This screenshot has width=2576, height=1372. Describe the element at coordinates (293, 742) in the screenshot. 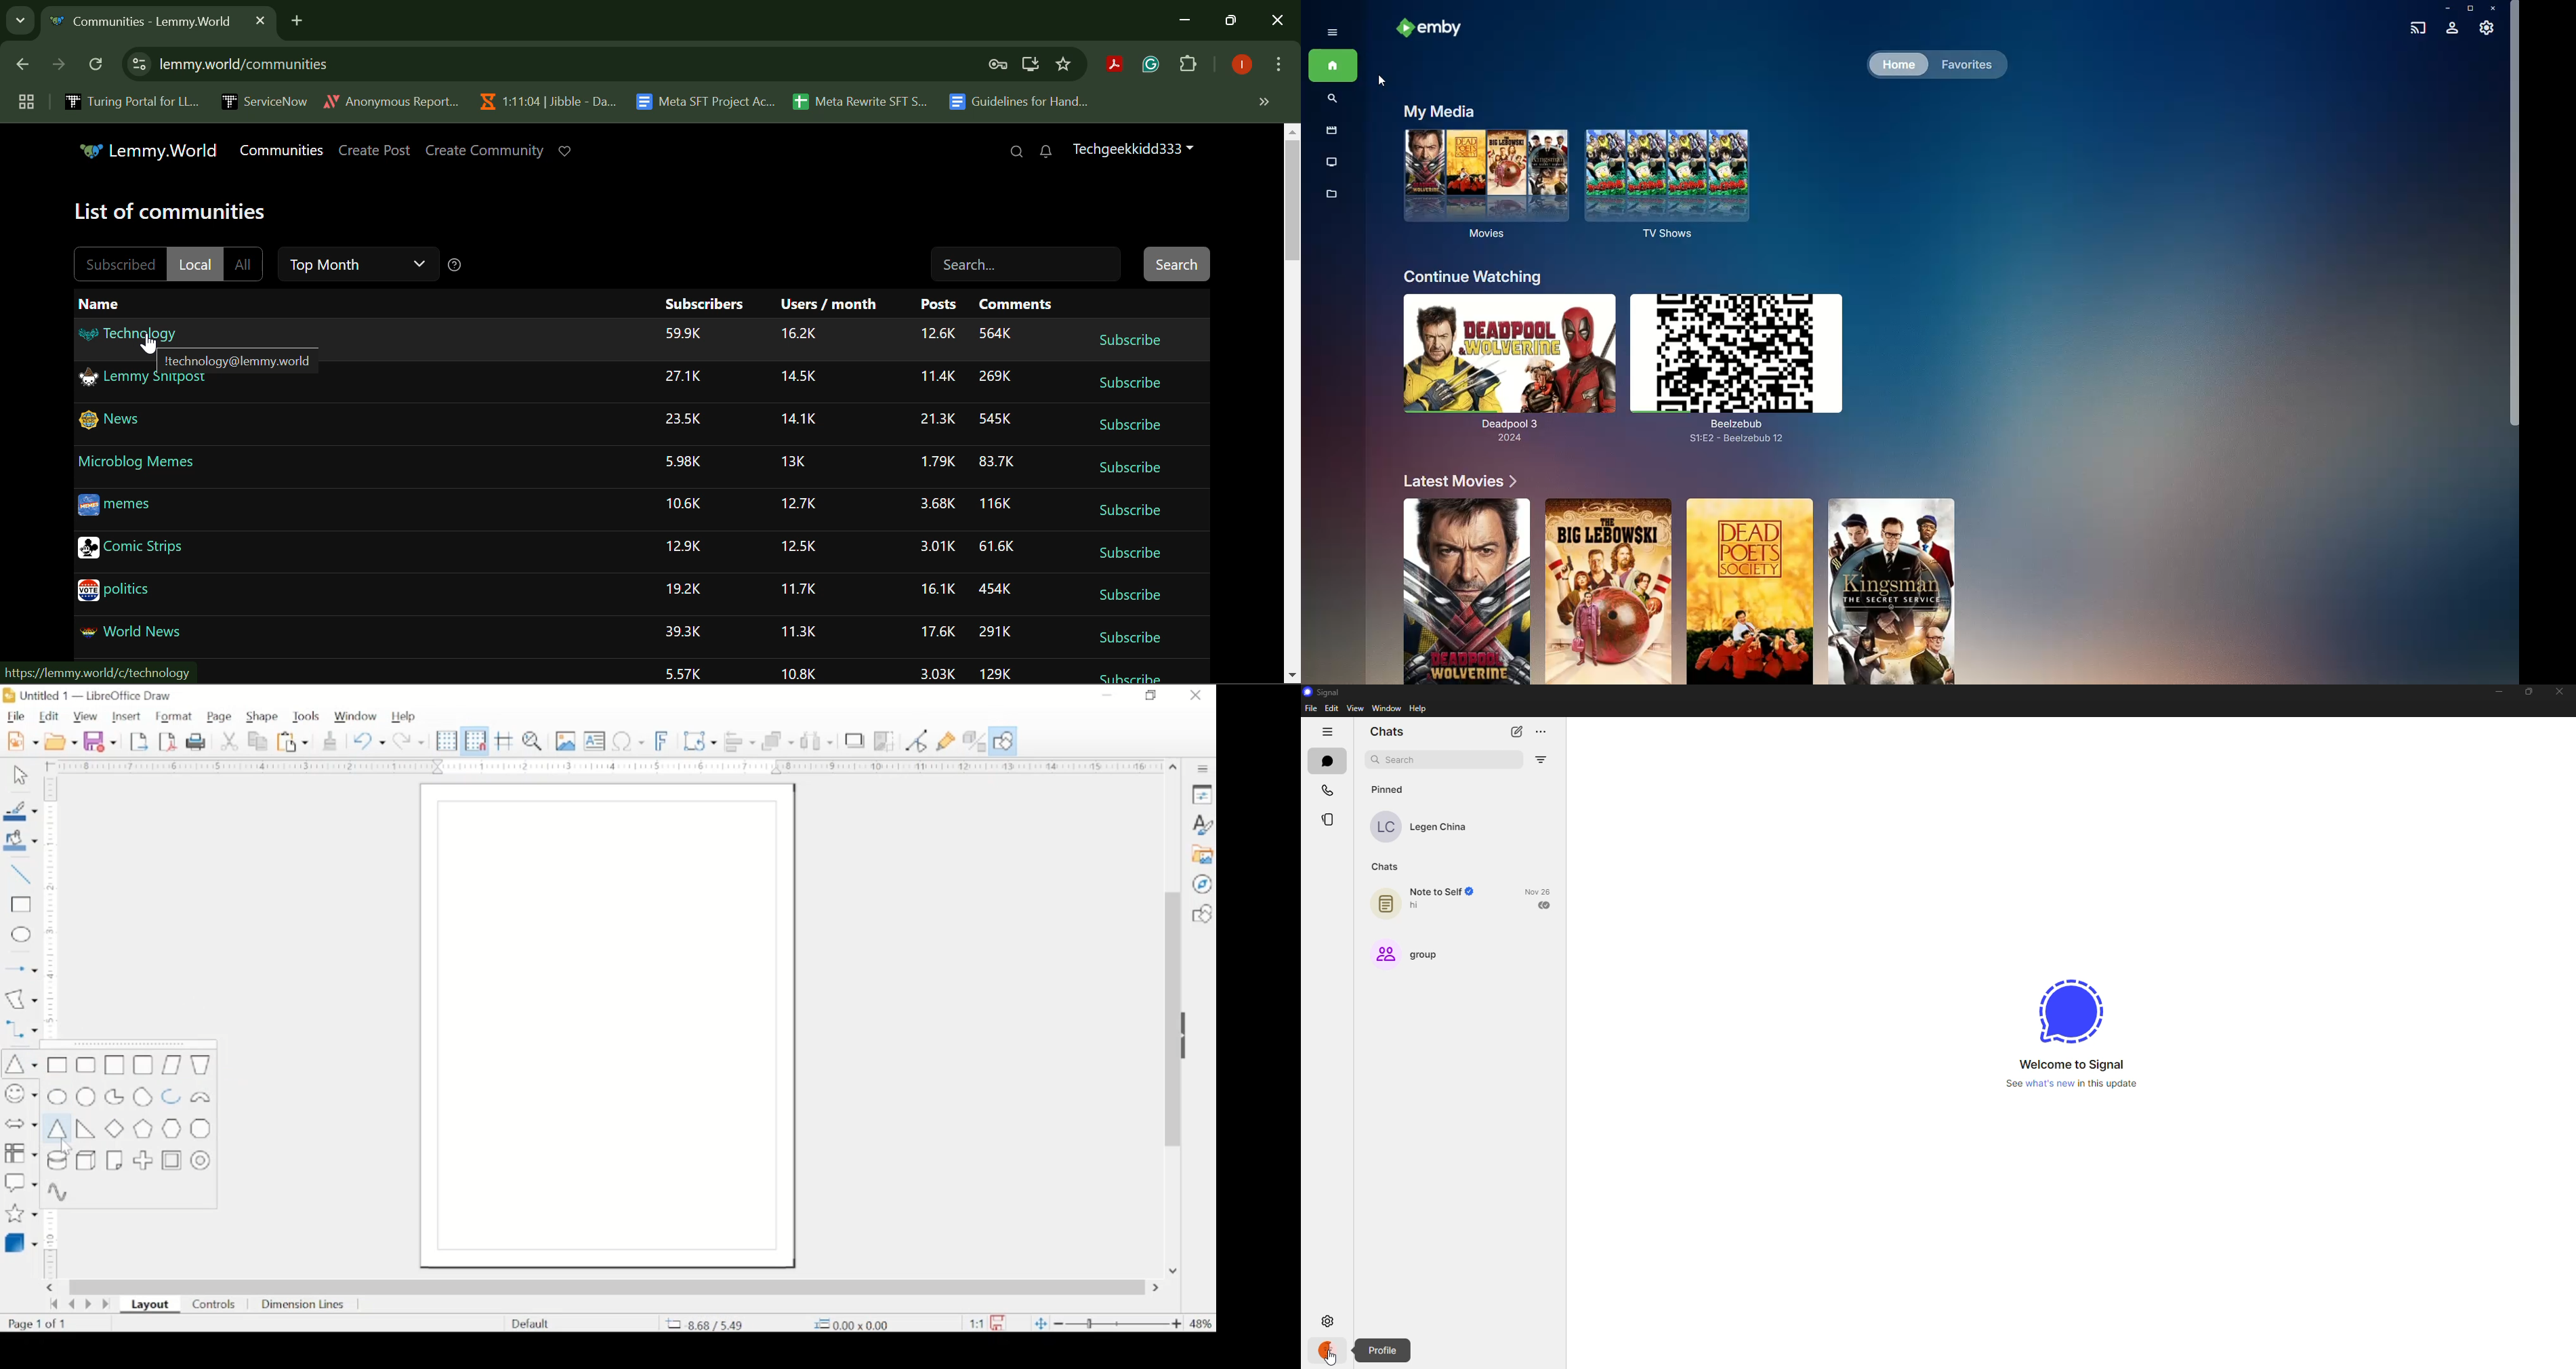

I see `paste options` at that location.